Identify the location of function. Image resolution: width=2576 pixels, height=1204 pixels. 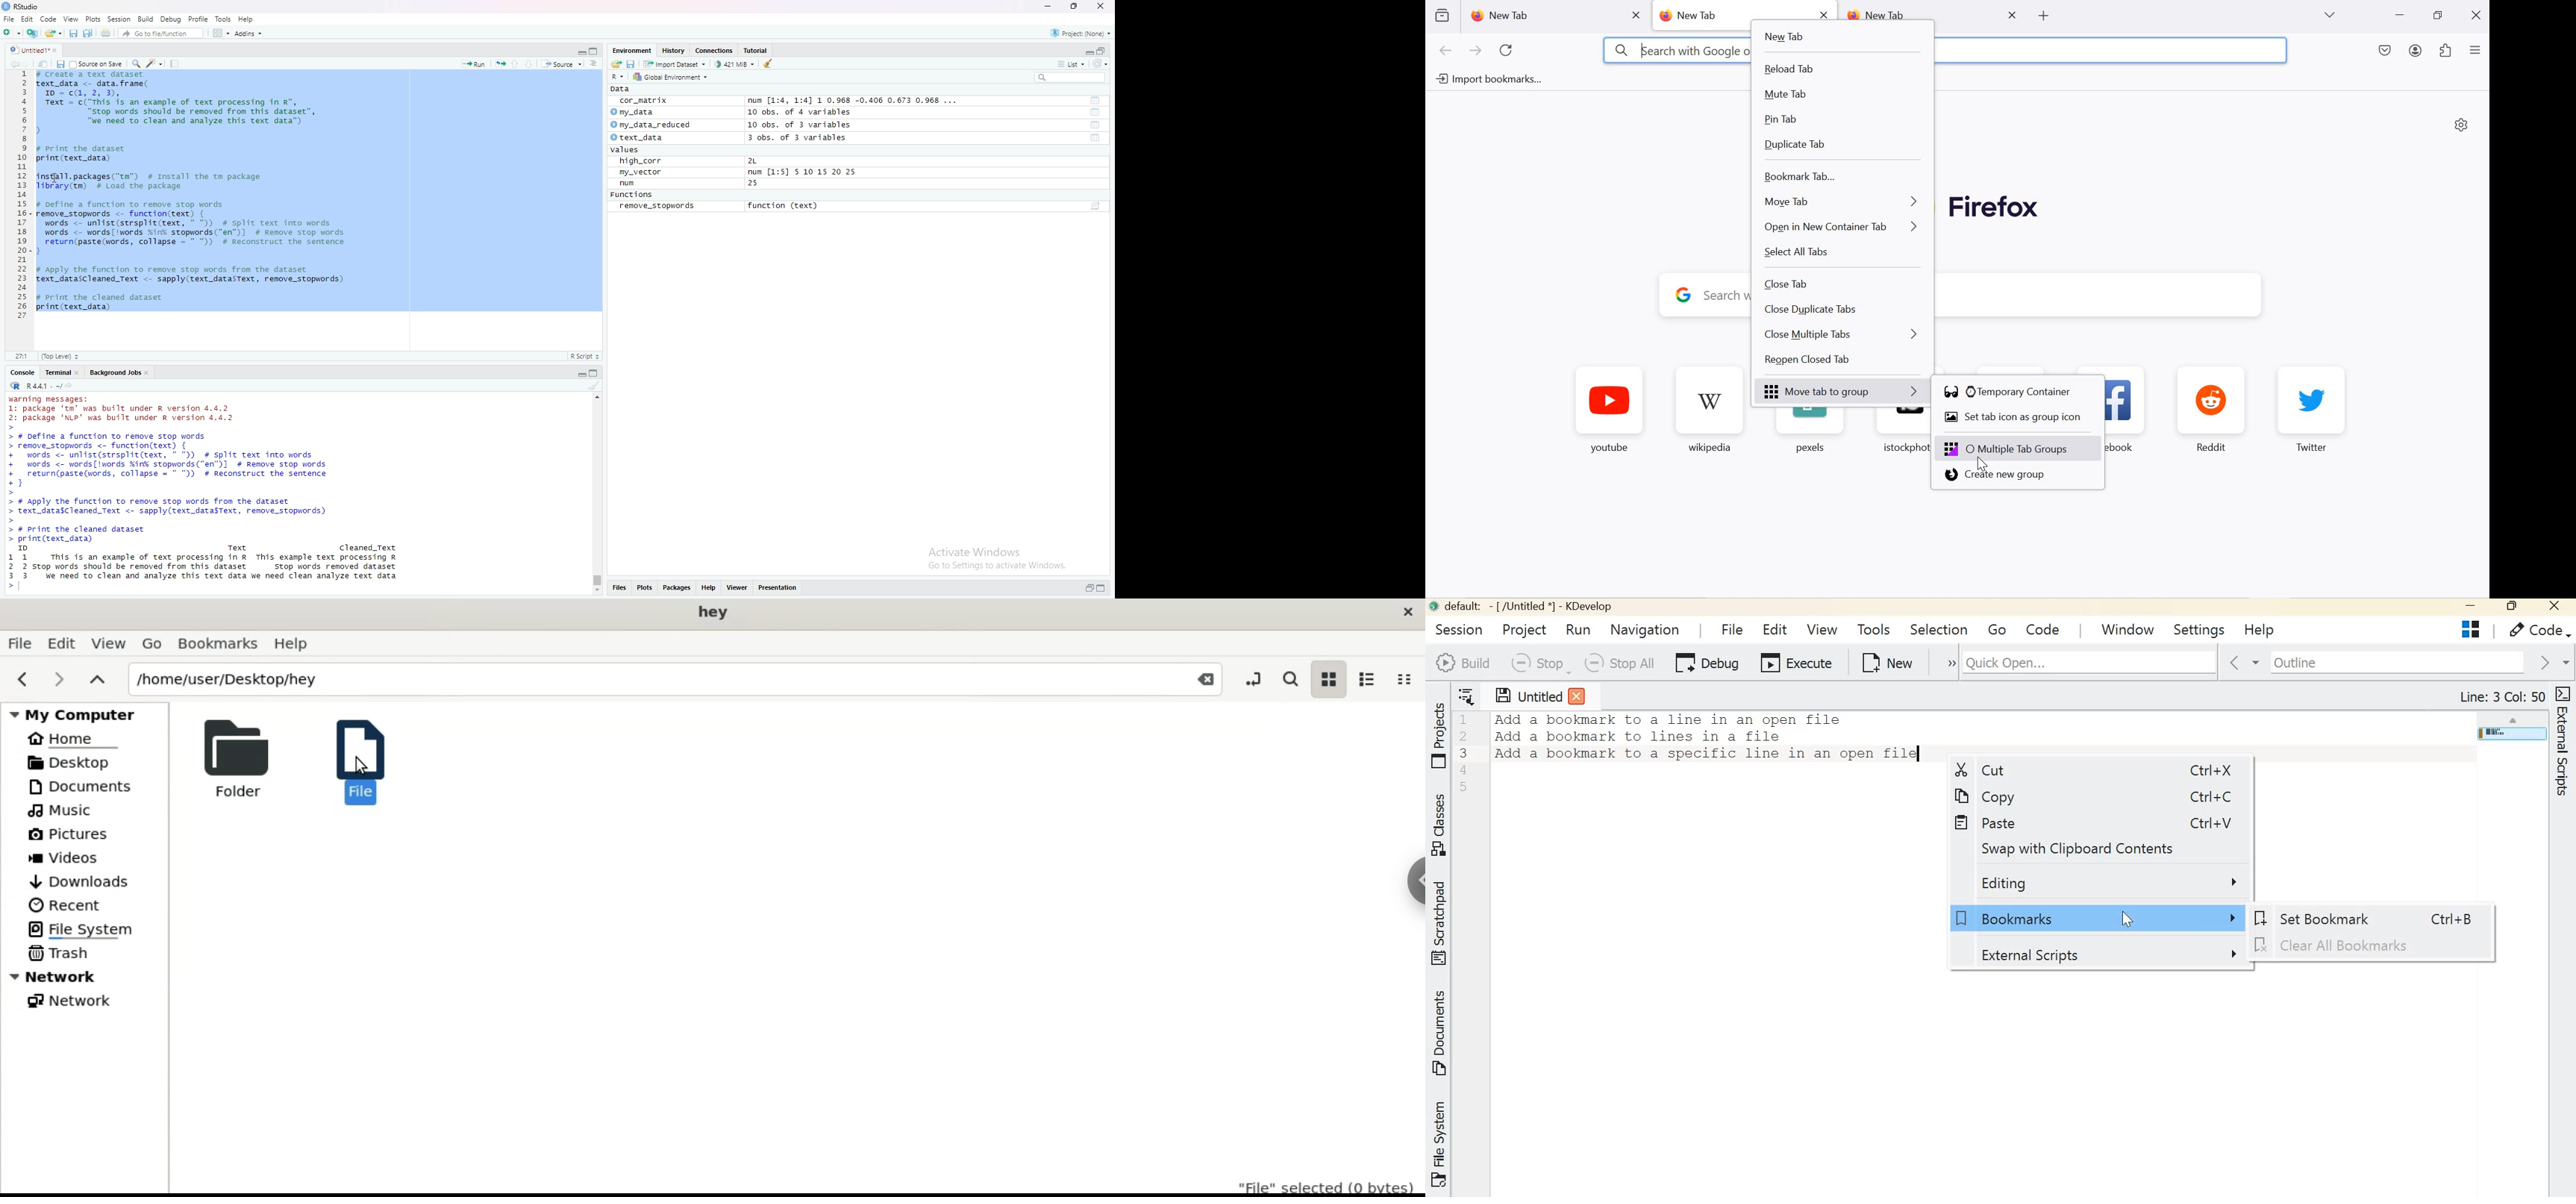
(1092, 206).